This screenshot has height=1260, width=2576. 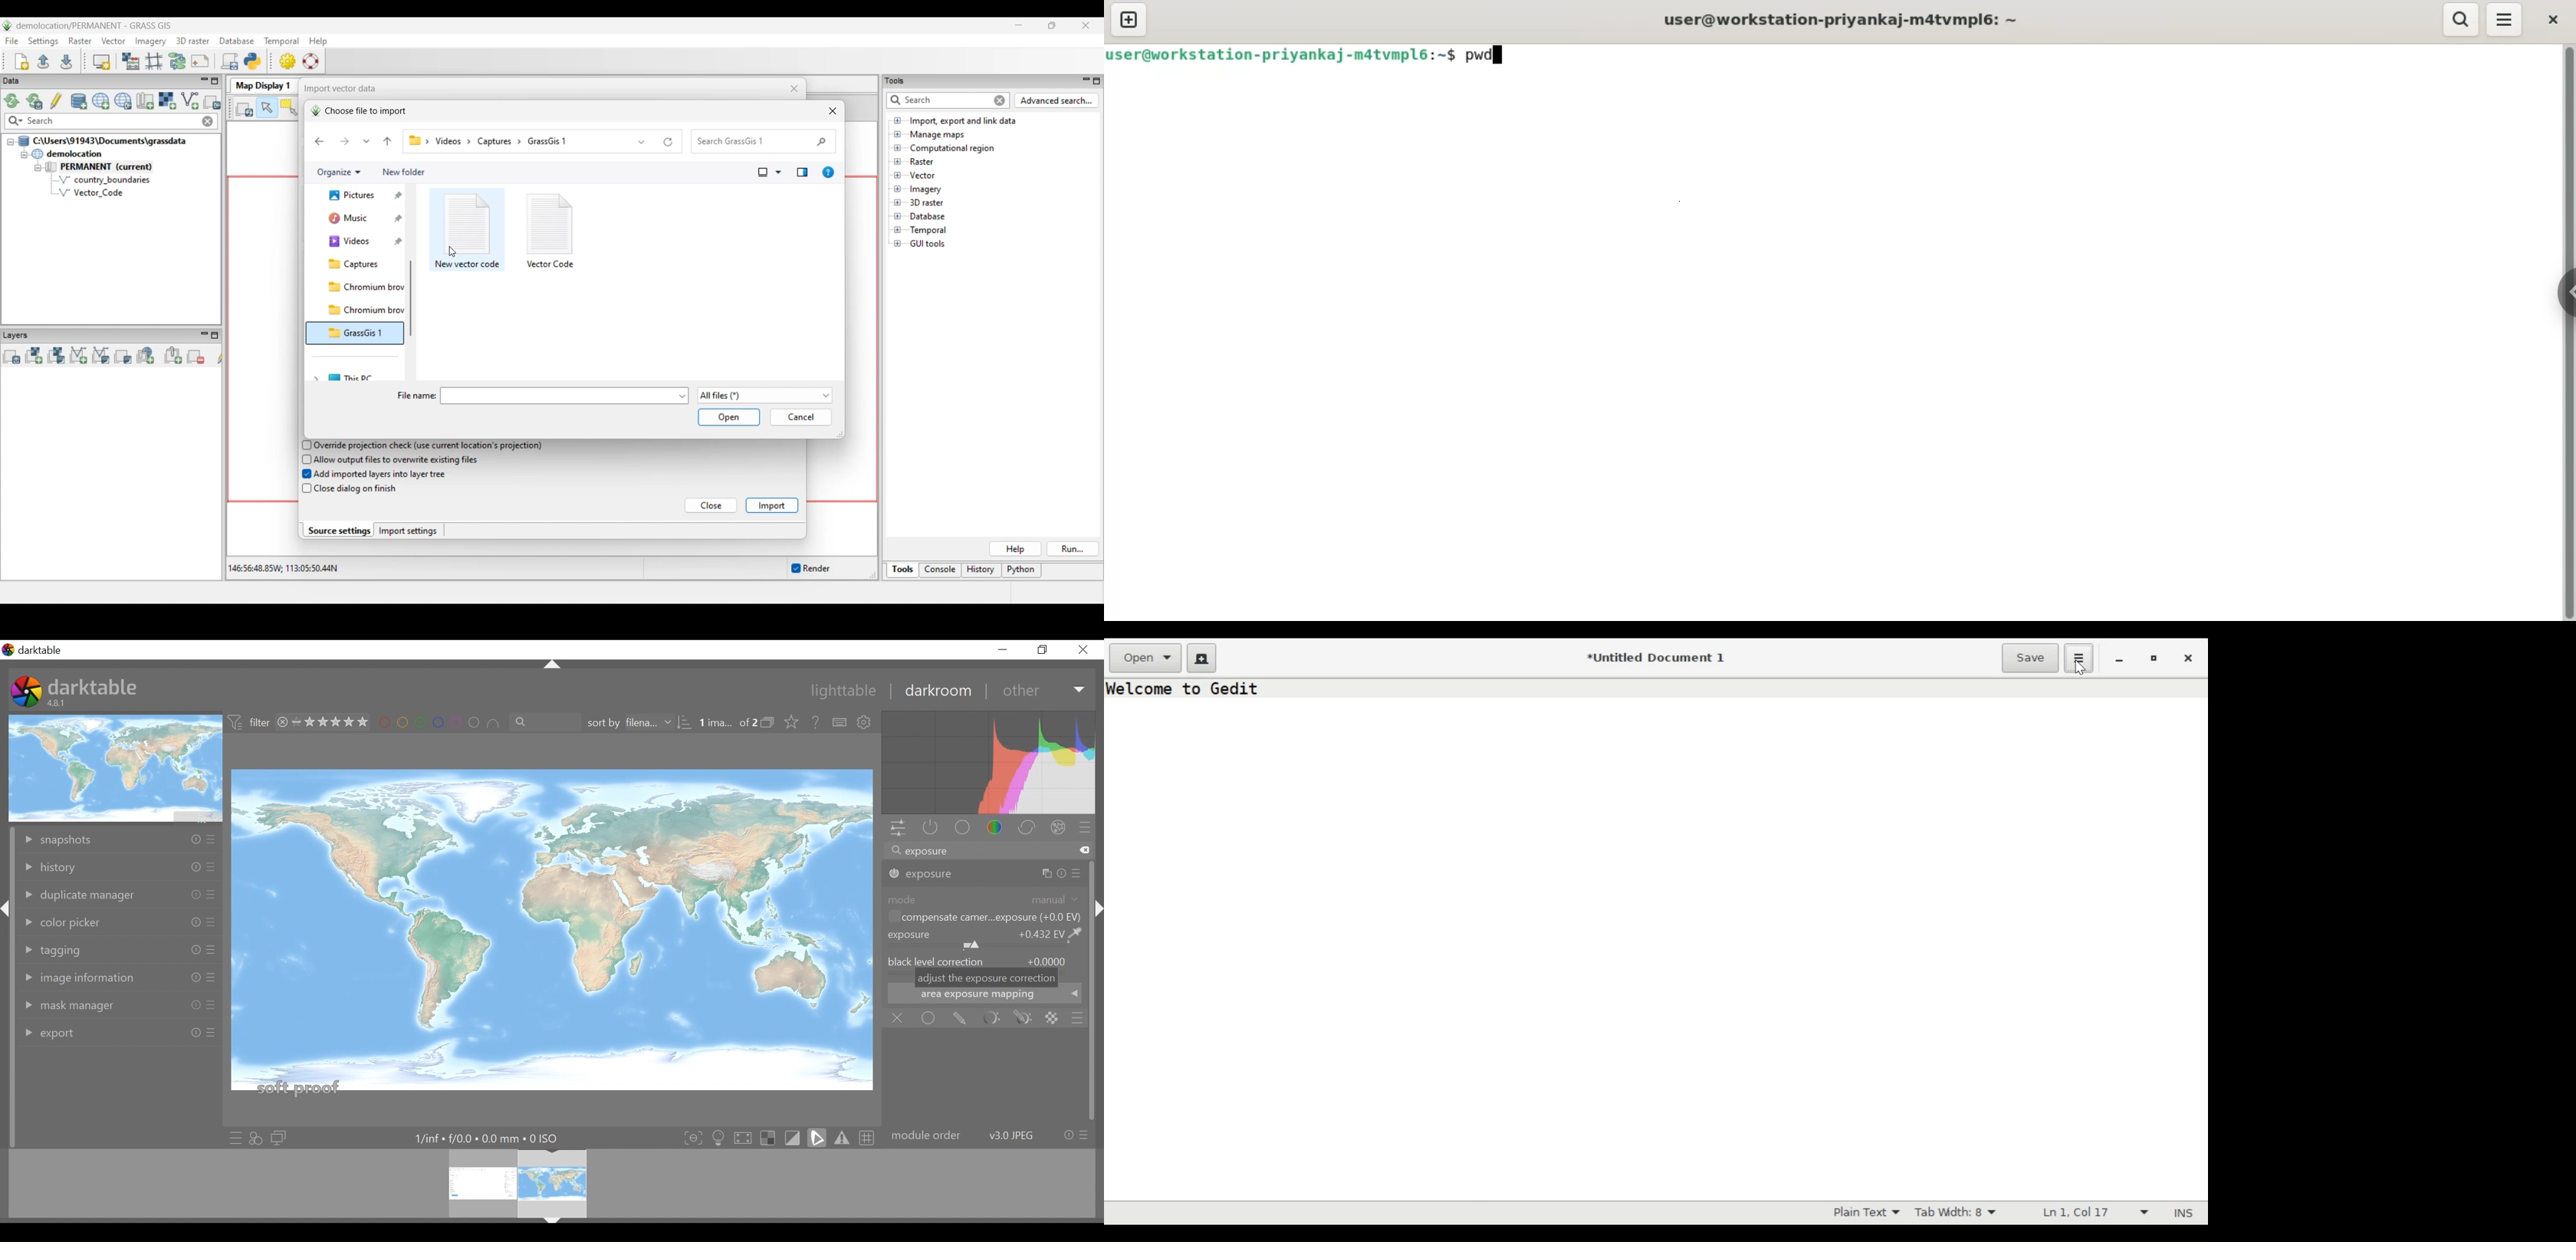 What do you see at coordinates (984, 899) in the screenshot?
I see `mode` at bounding box center [984, 899].